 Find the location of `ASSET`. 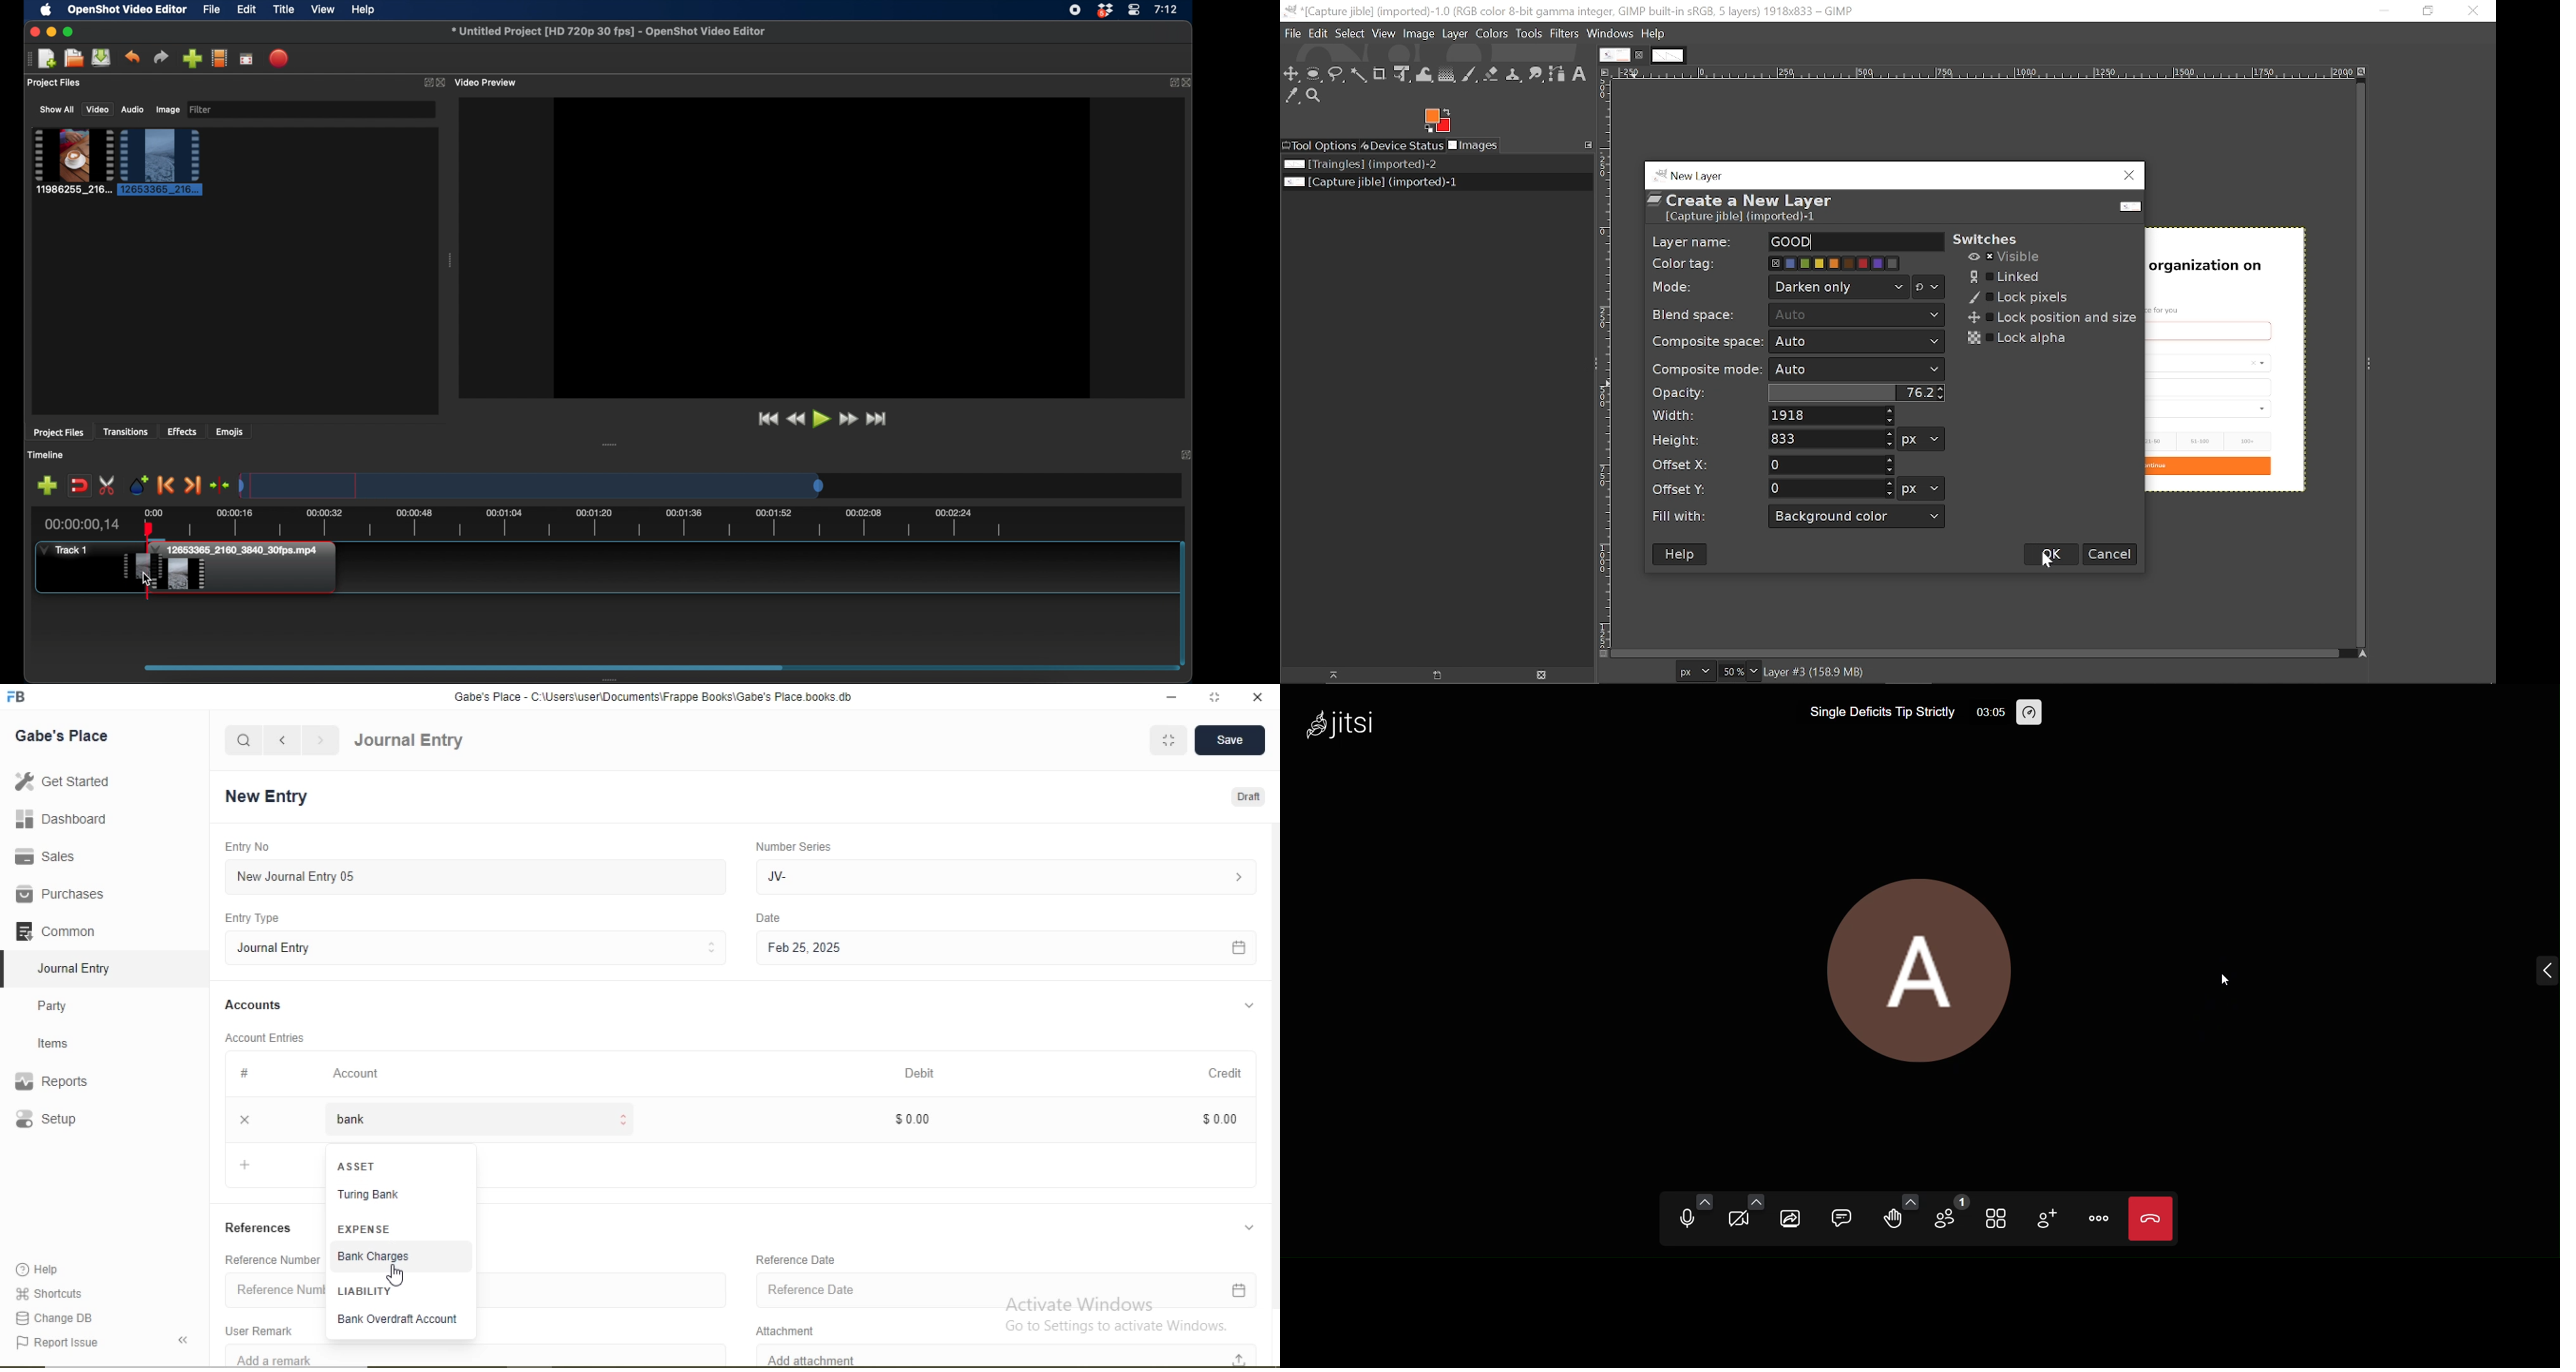

ASSET is located at coordinates (355, 1164).